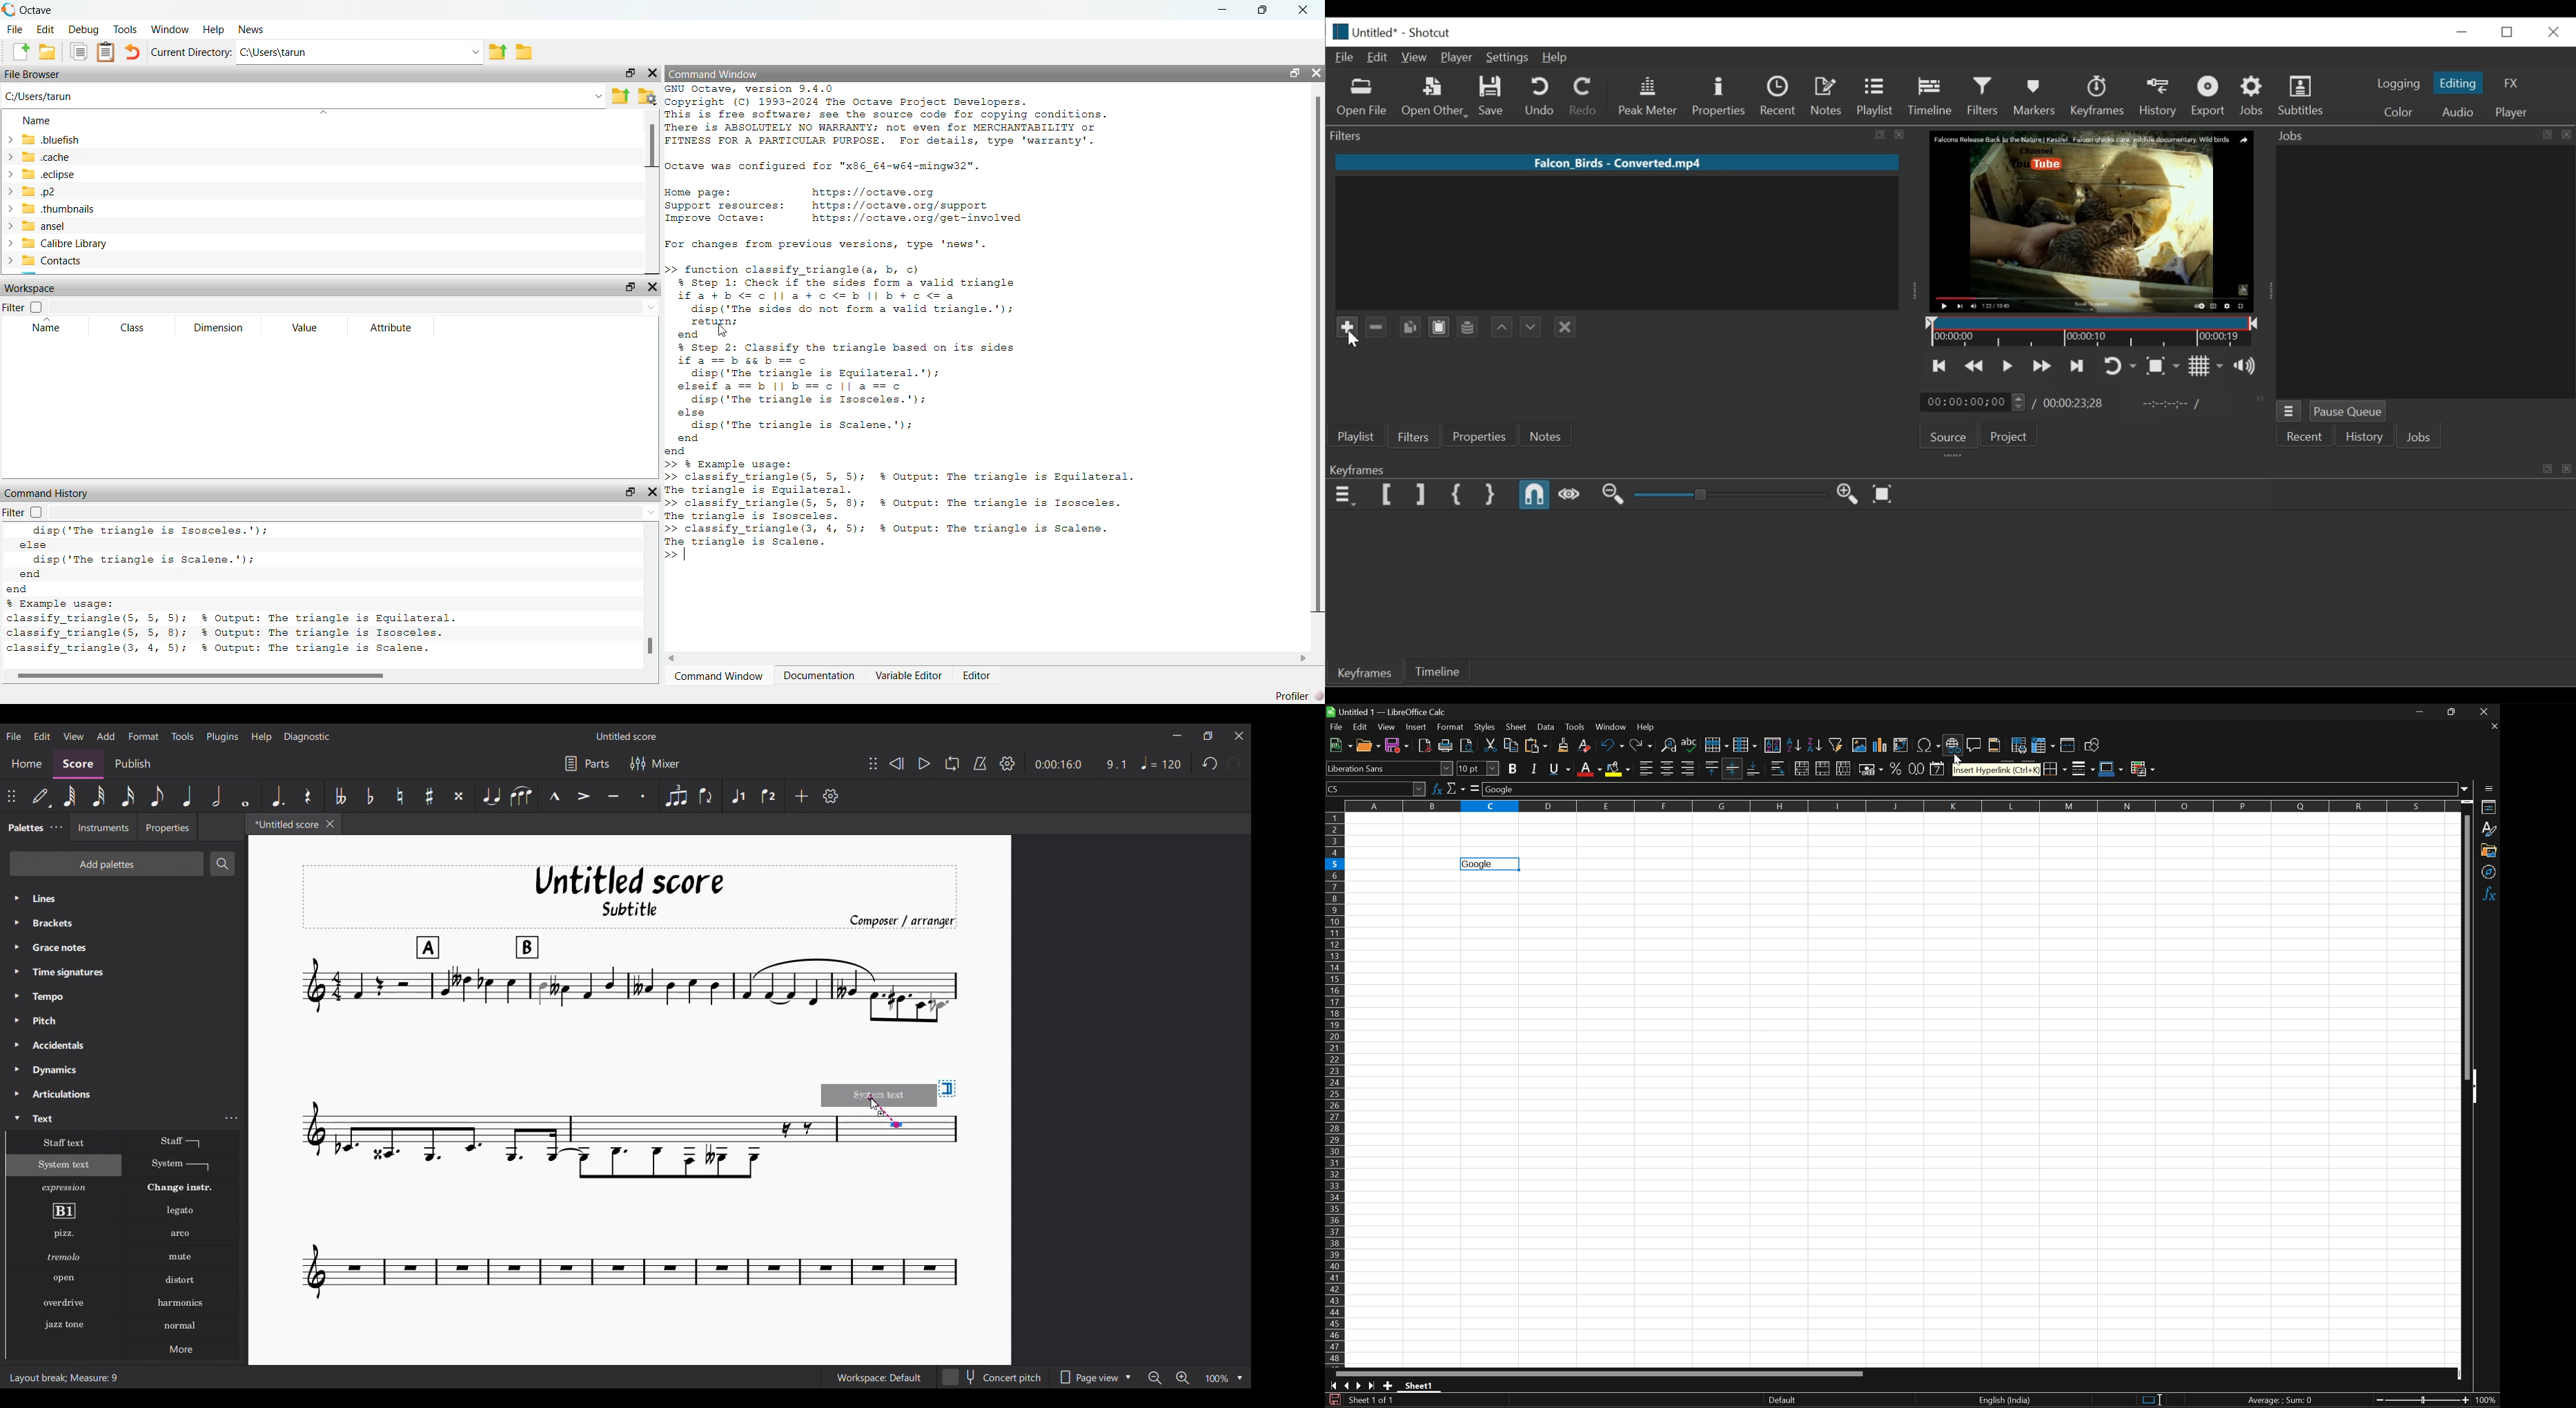  What do you see at coordinates (123, 923) in the screenshot?
I see `Brackets` at bounding box center [123, 923].